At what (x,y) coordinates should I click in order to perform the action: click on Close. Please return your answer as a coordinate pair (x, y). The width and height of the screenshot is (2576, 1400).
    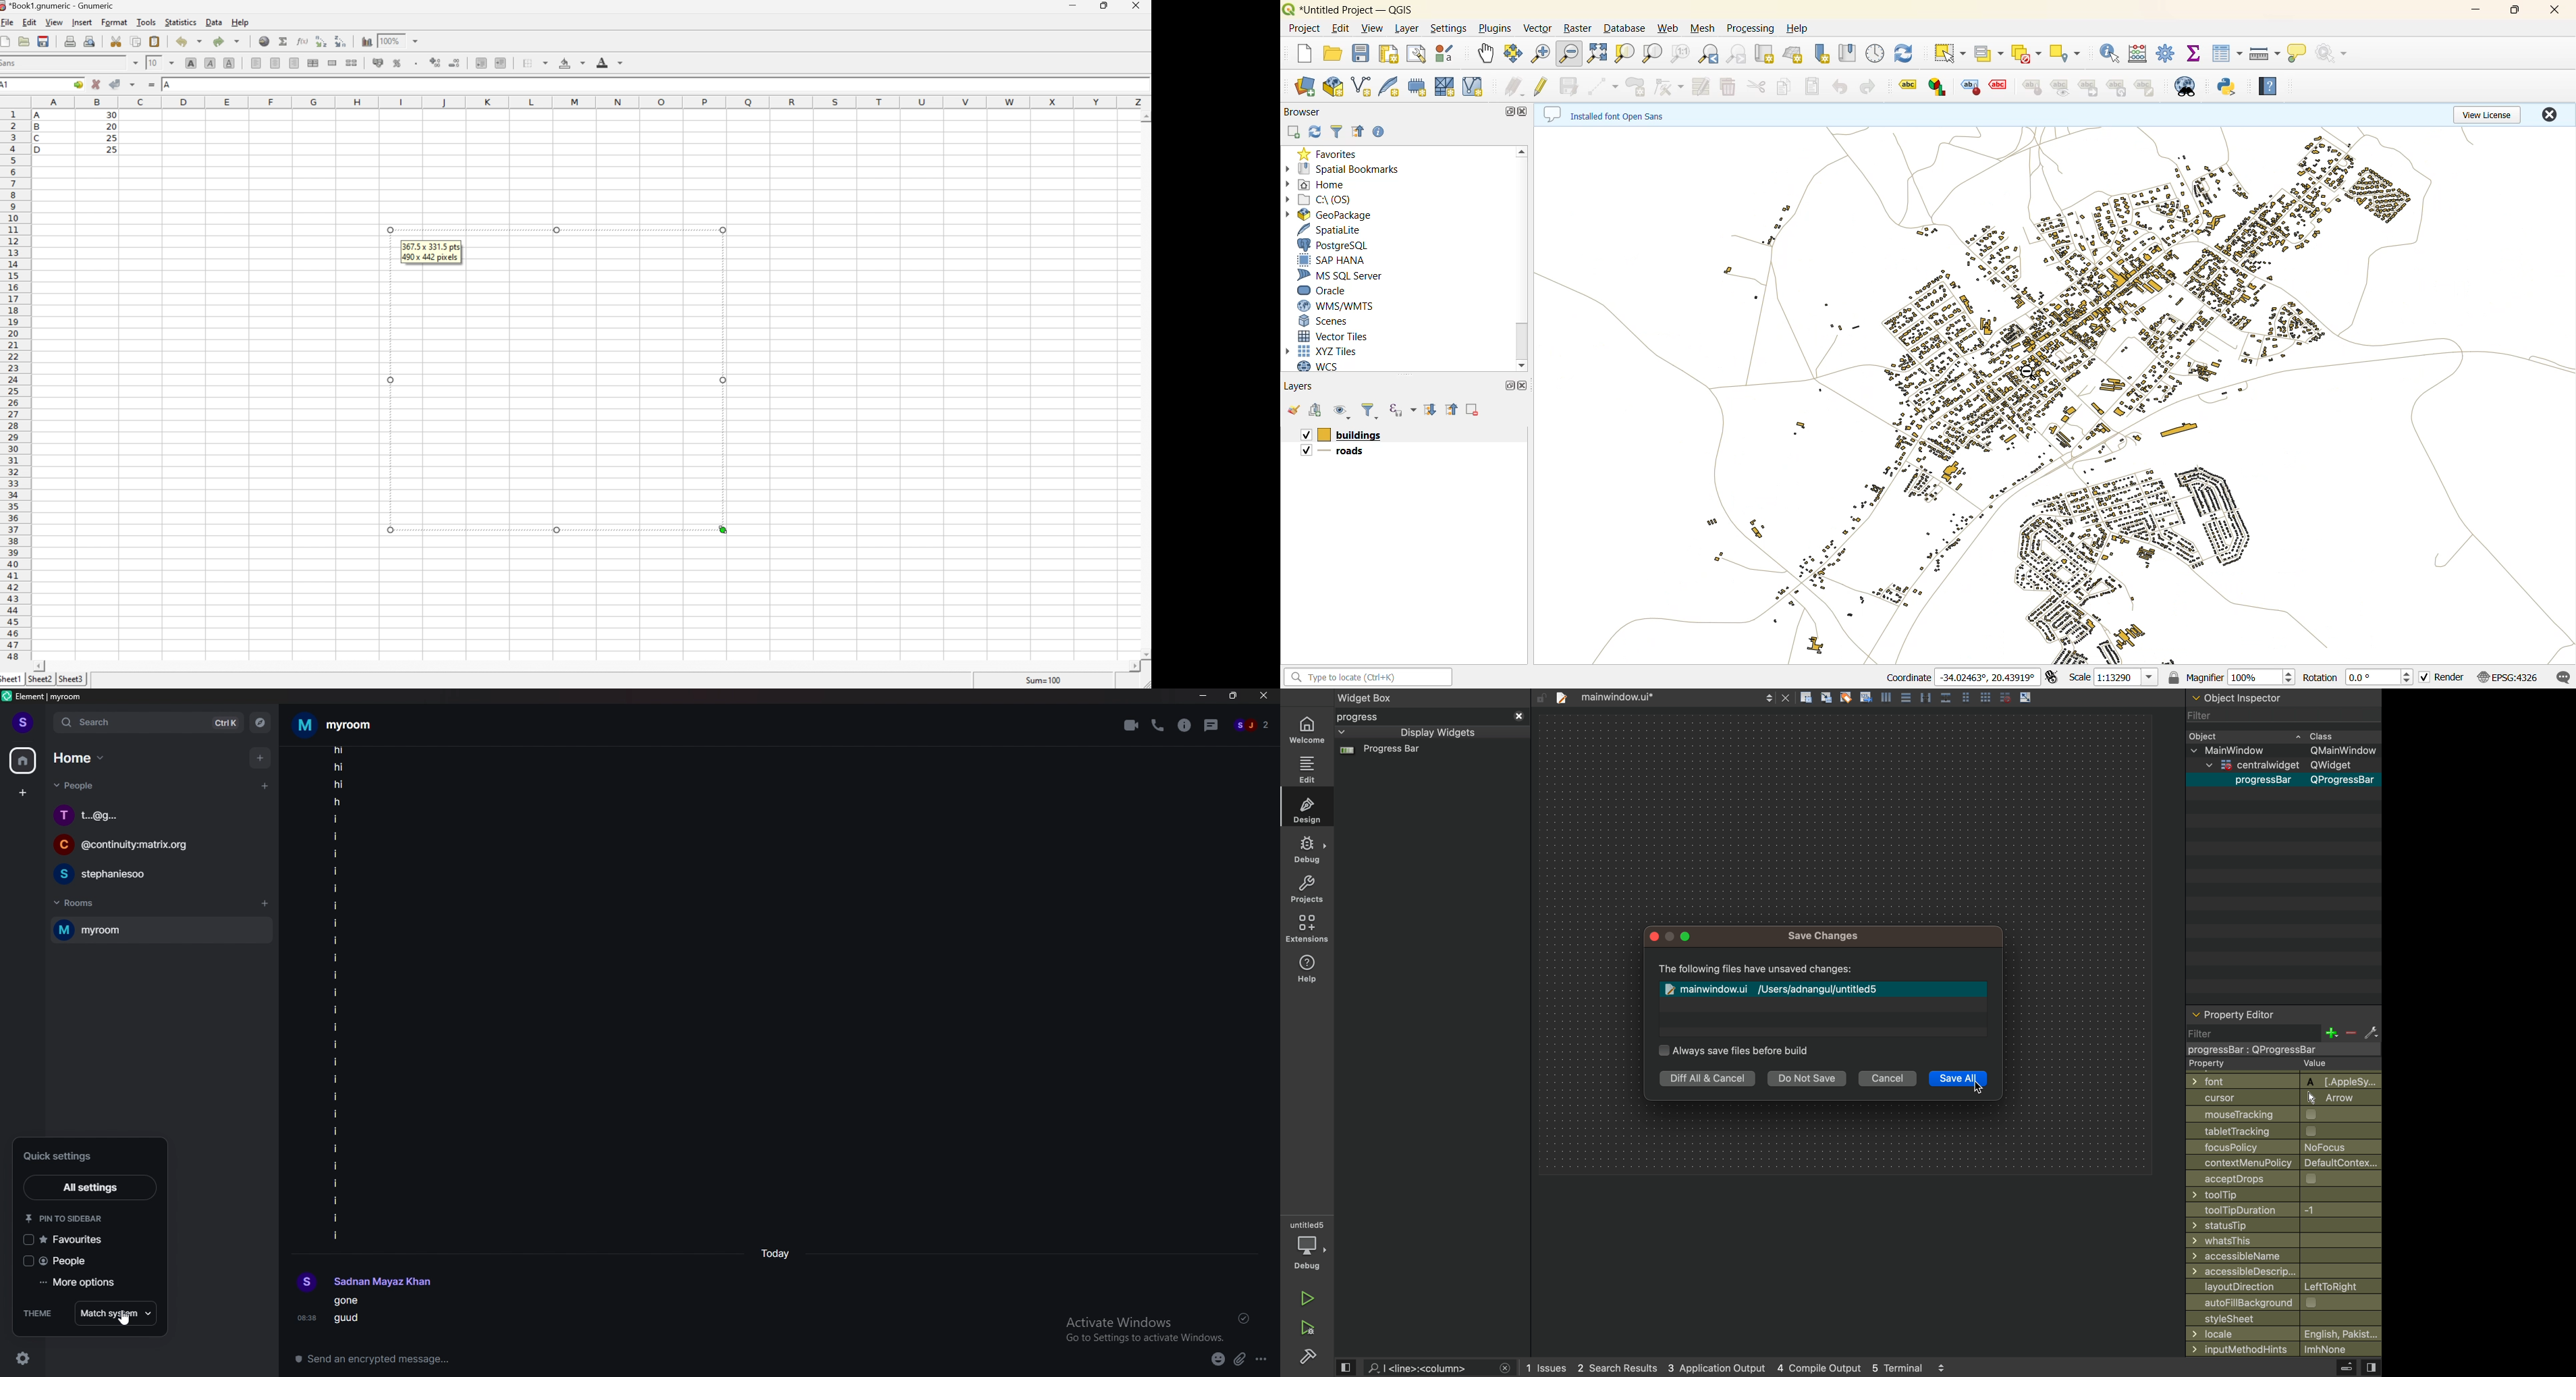
    Looking at the image, I should click on (1137, 6).